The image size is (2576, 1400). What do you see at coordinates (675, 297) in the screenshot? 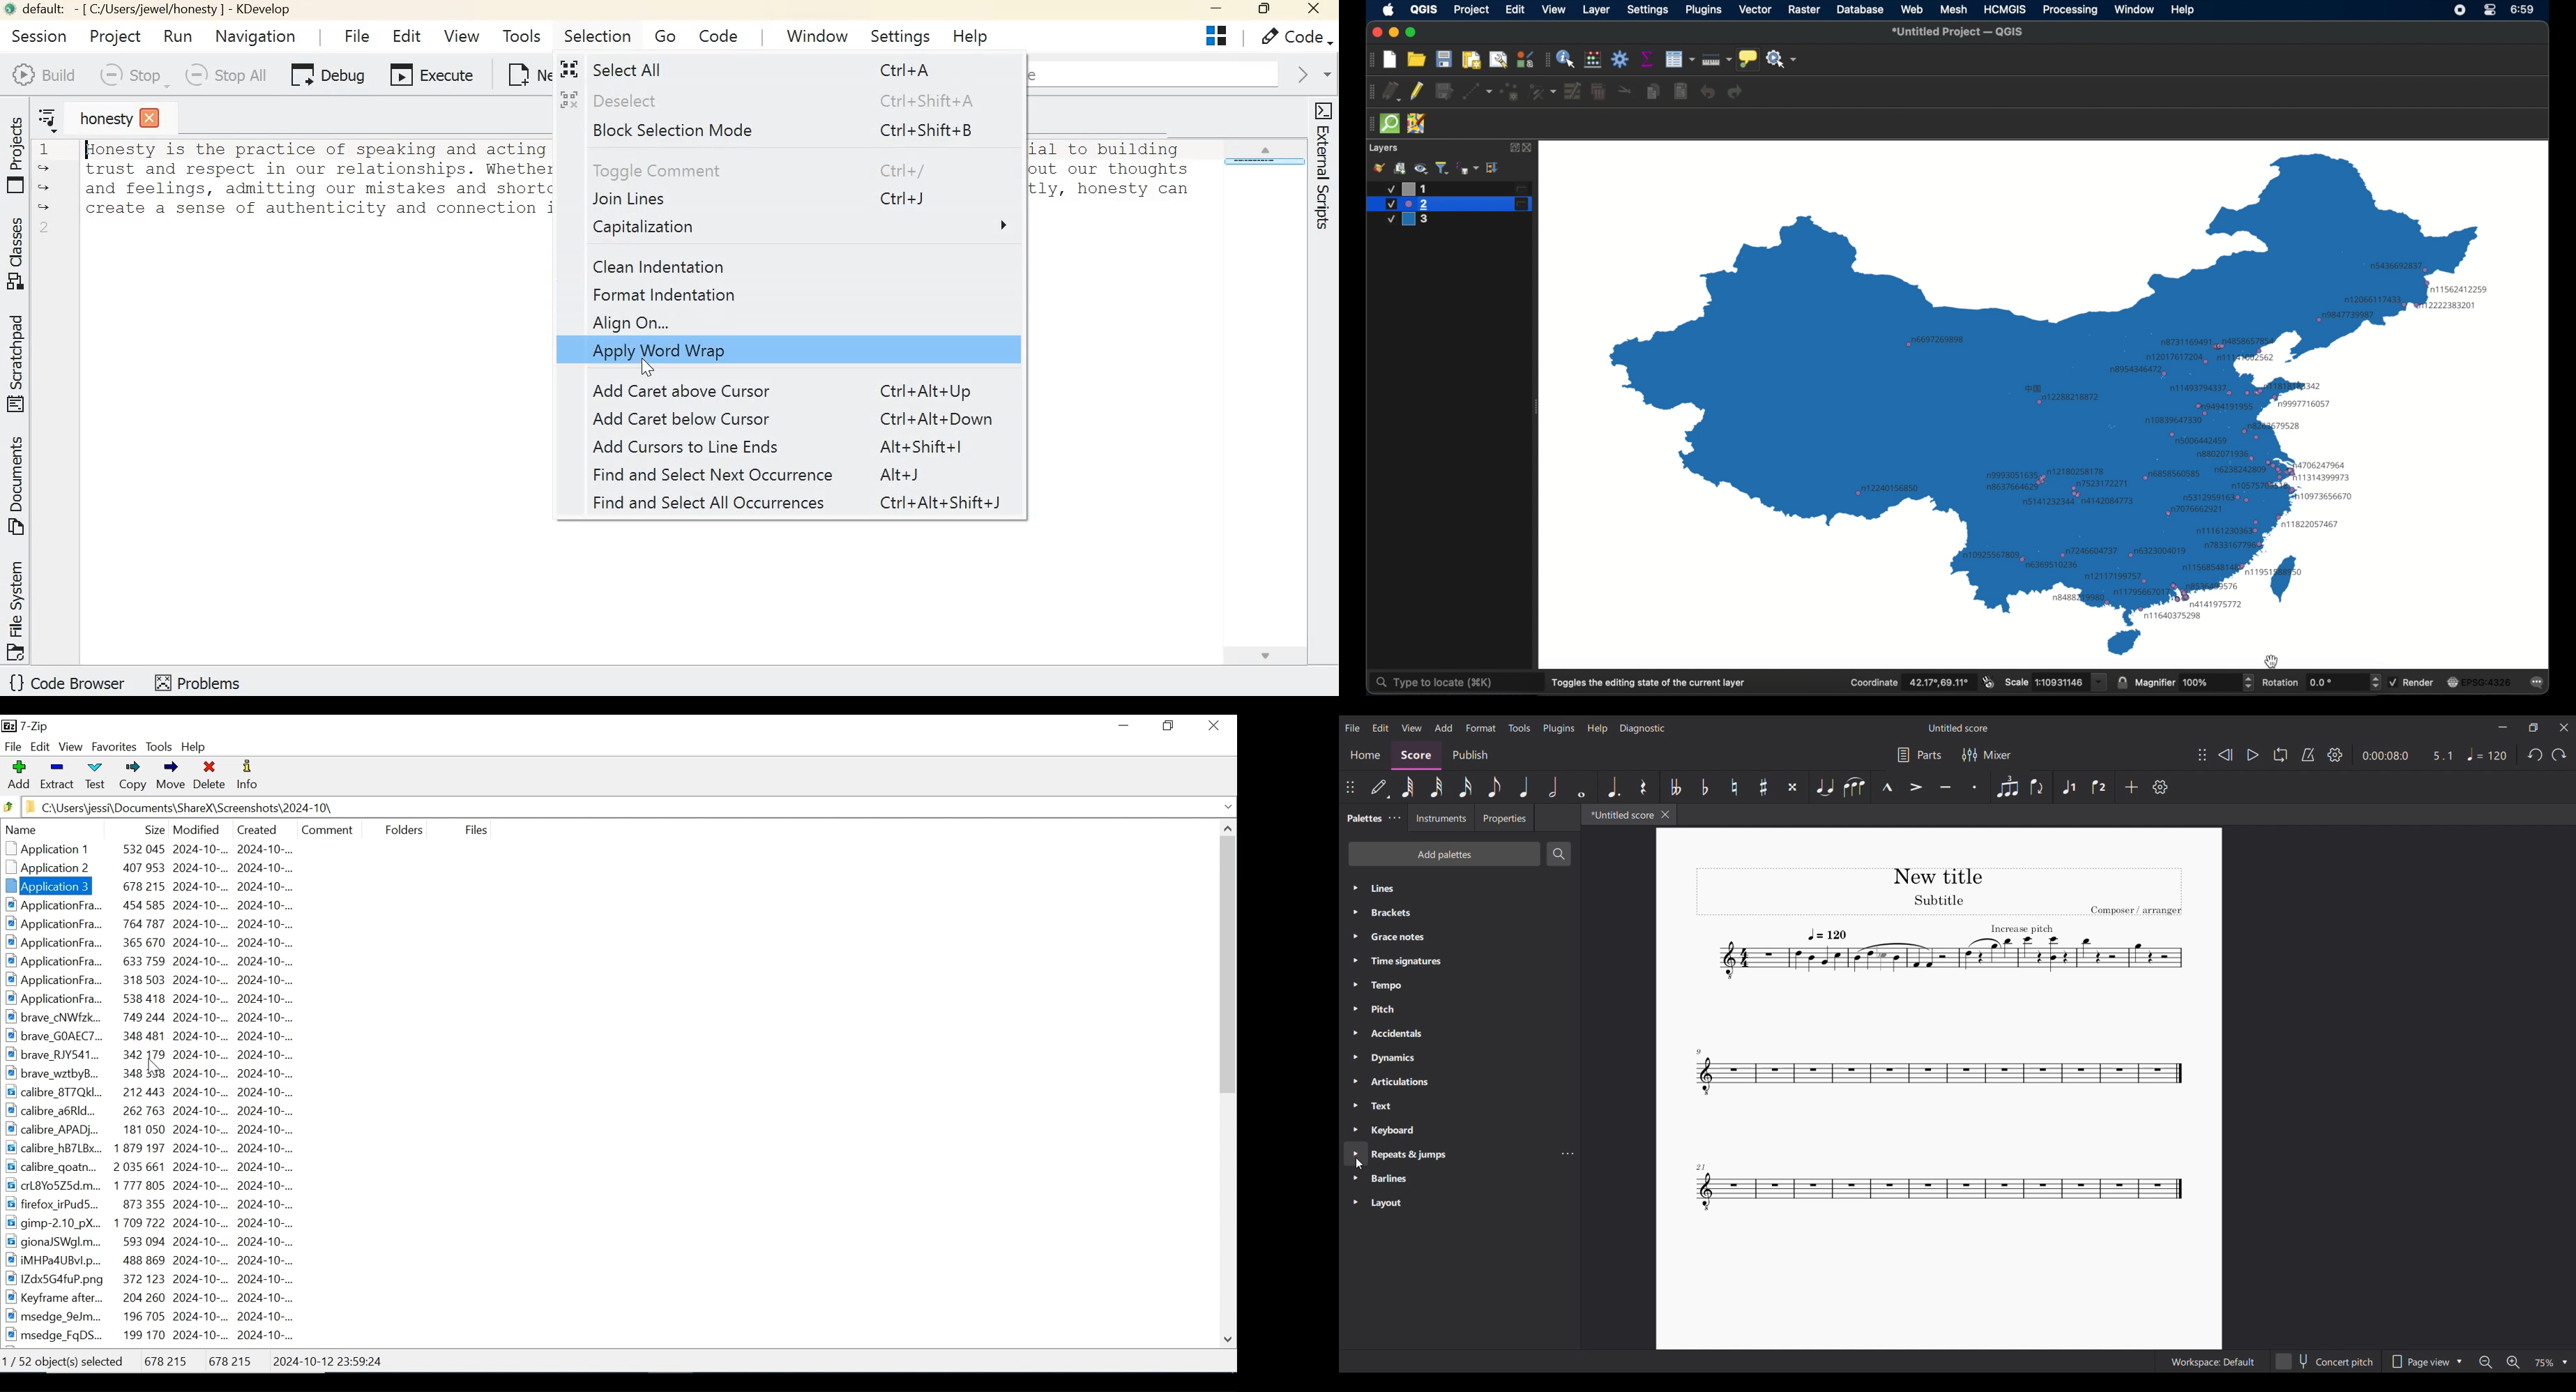
I see `Format indentation` at bounding box center [675, 297].